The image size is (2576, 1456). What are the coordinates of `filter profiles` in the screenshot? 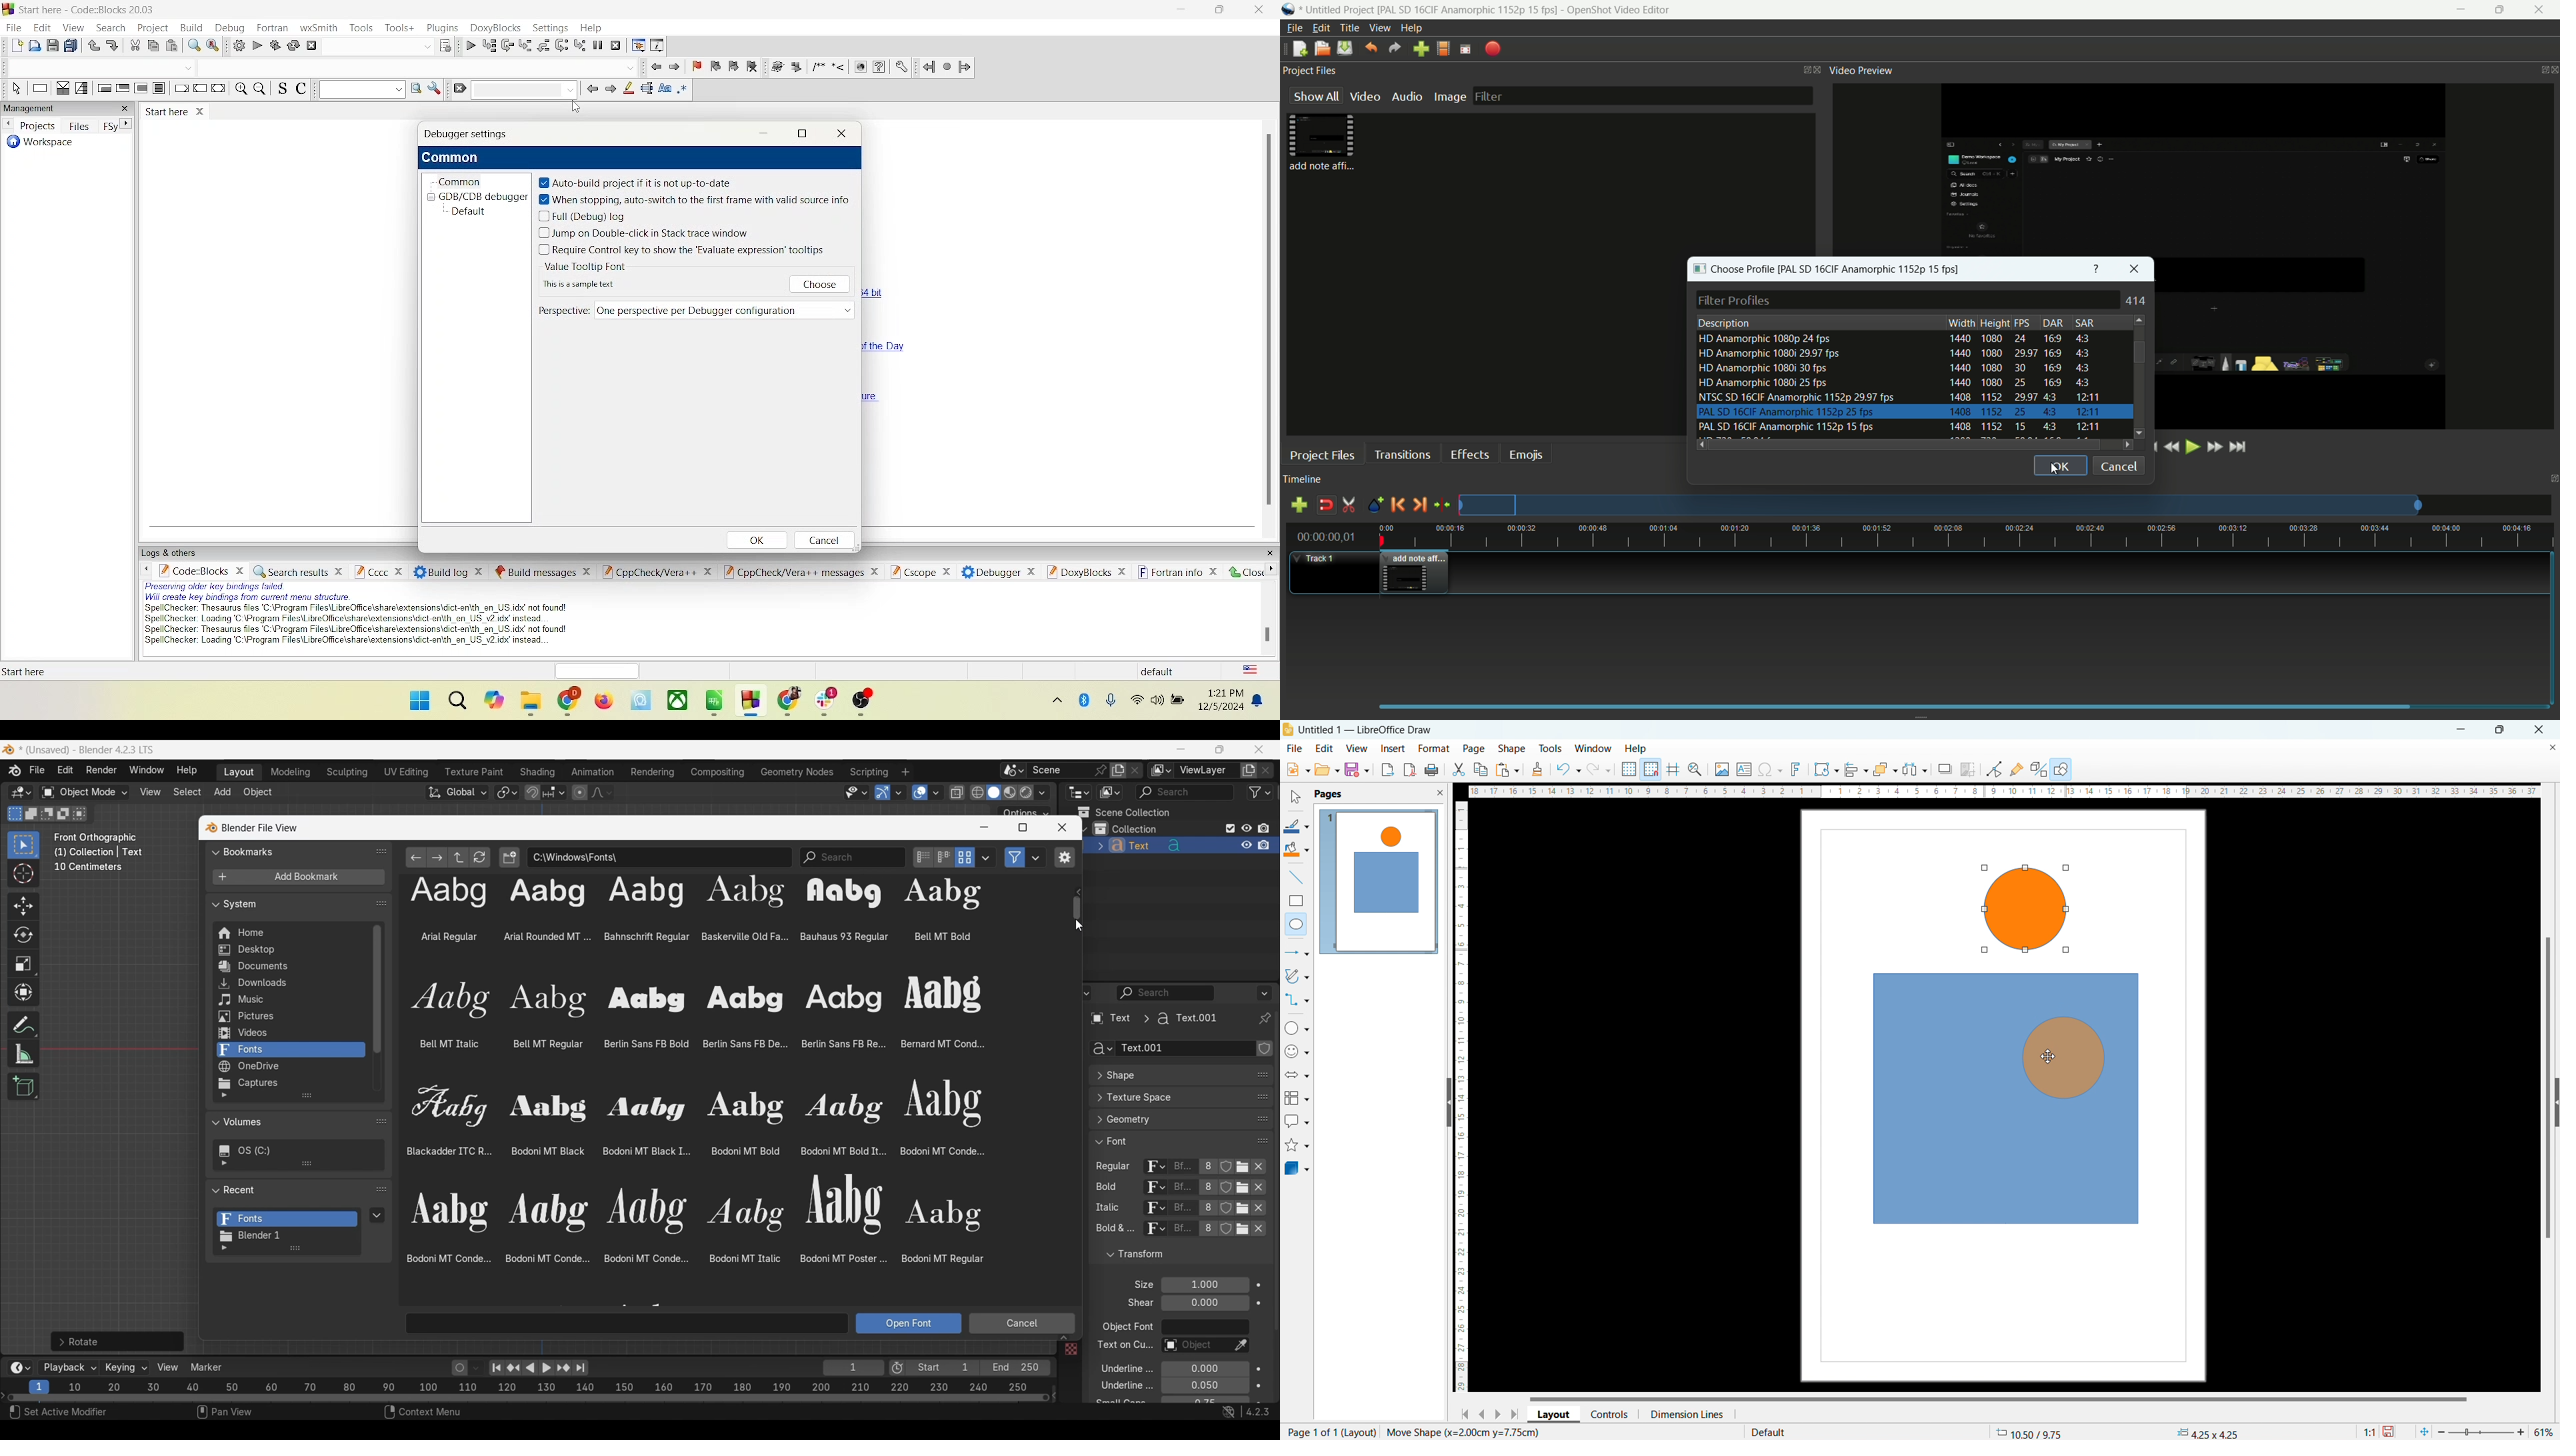 It's located at (1910, 300).